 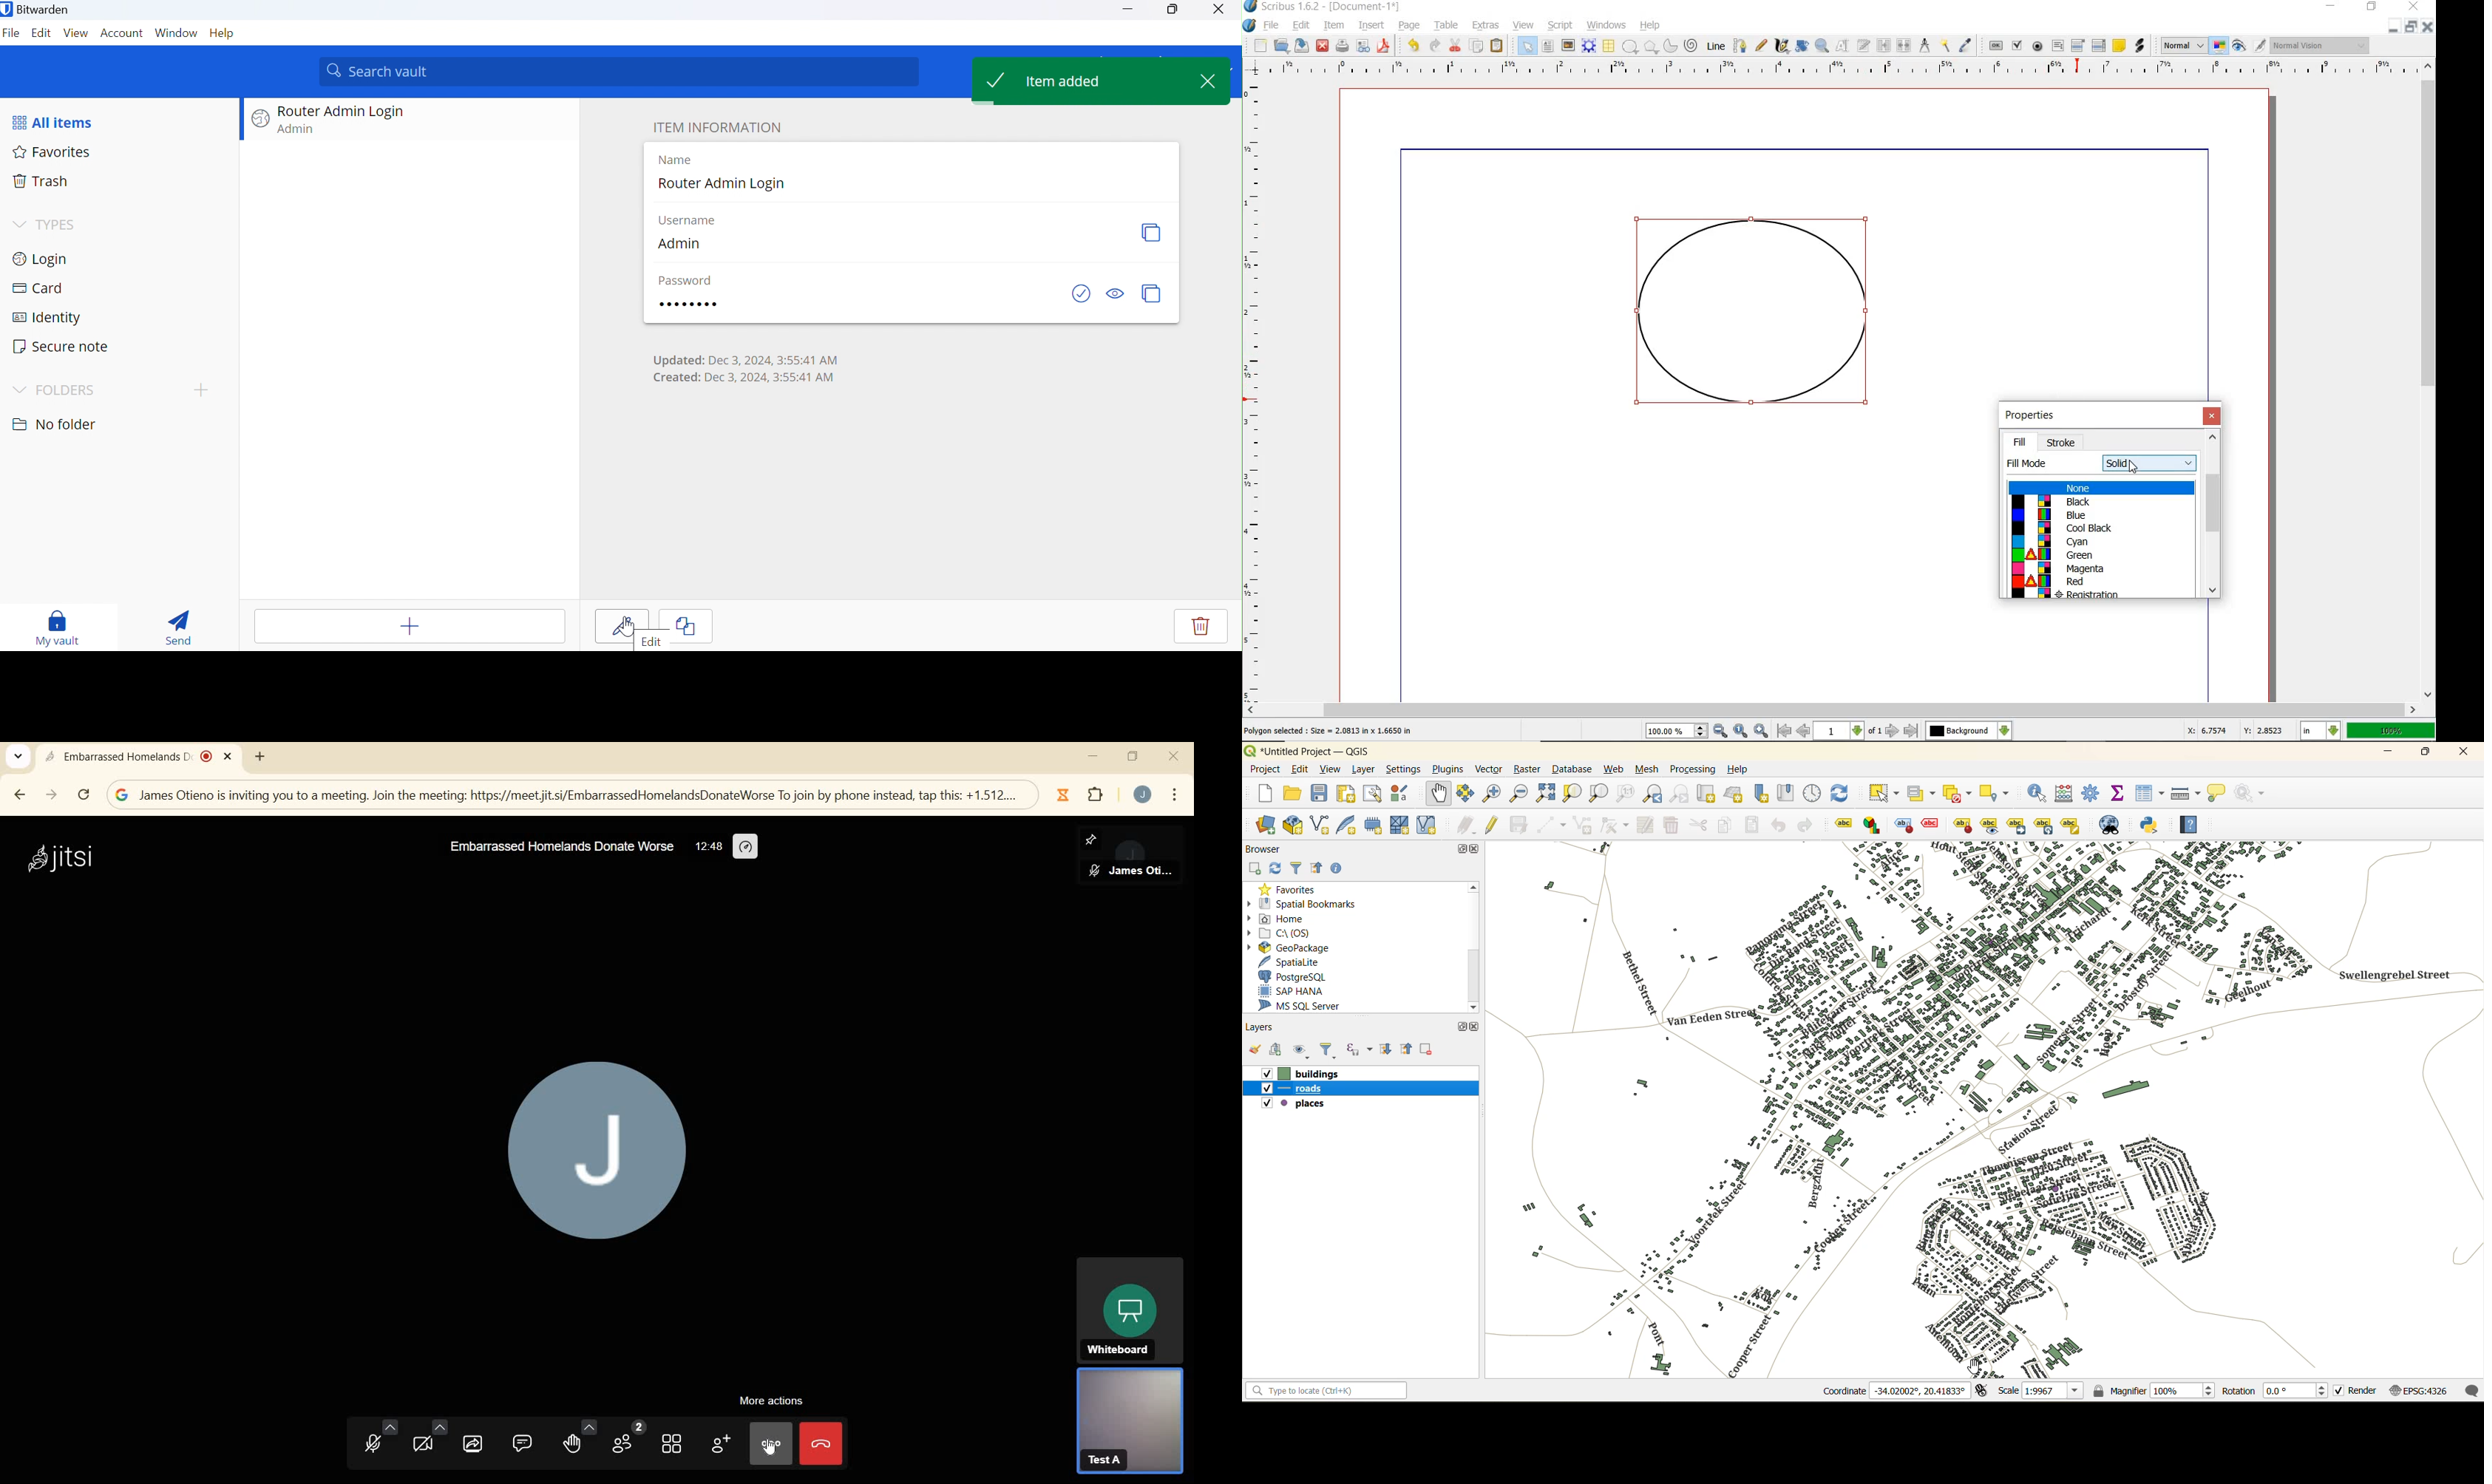 What do you see at coordinates (651, 642) in the screenshot?
I see `Edit` at bounding box center [651, 642].